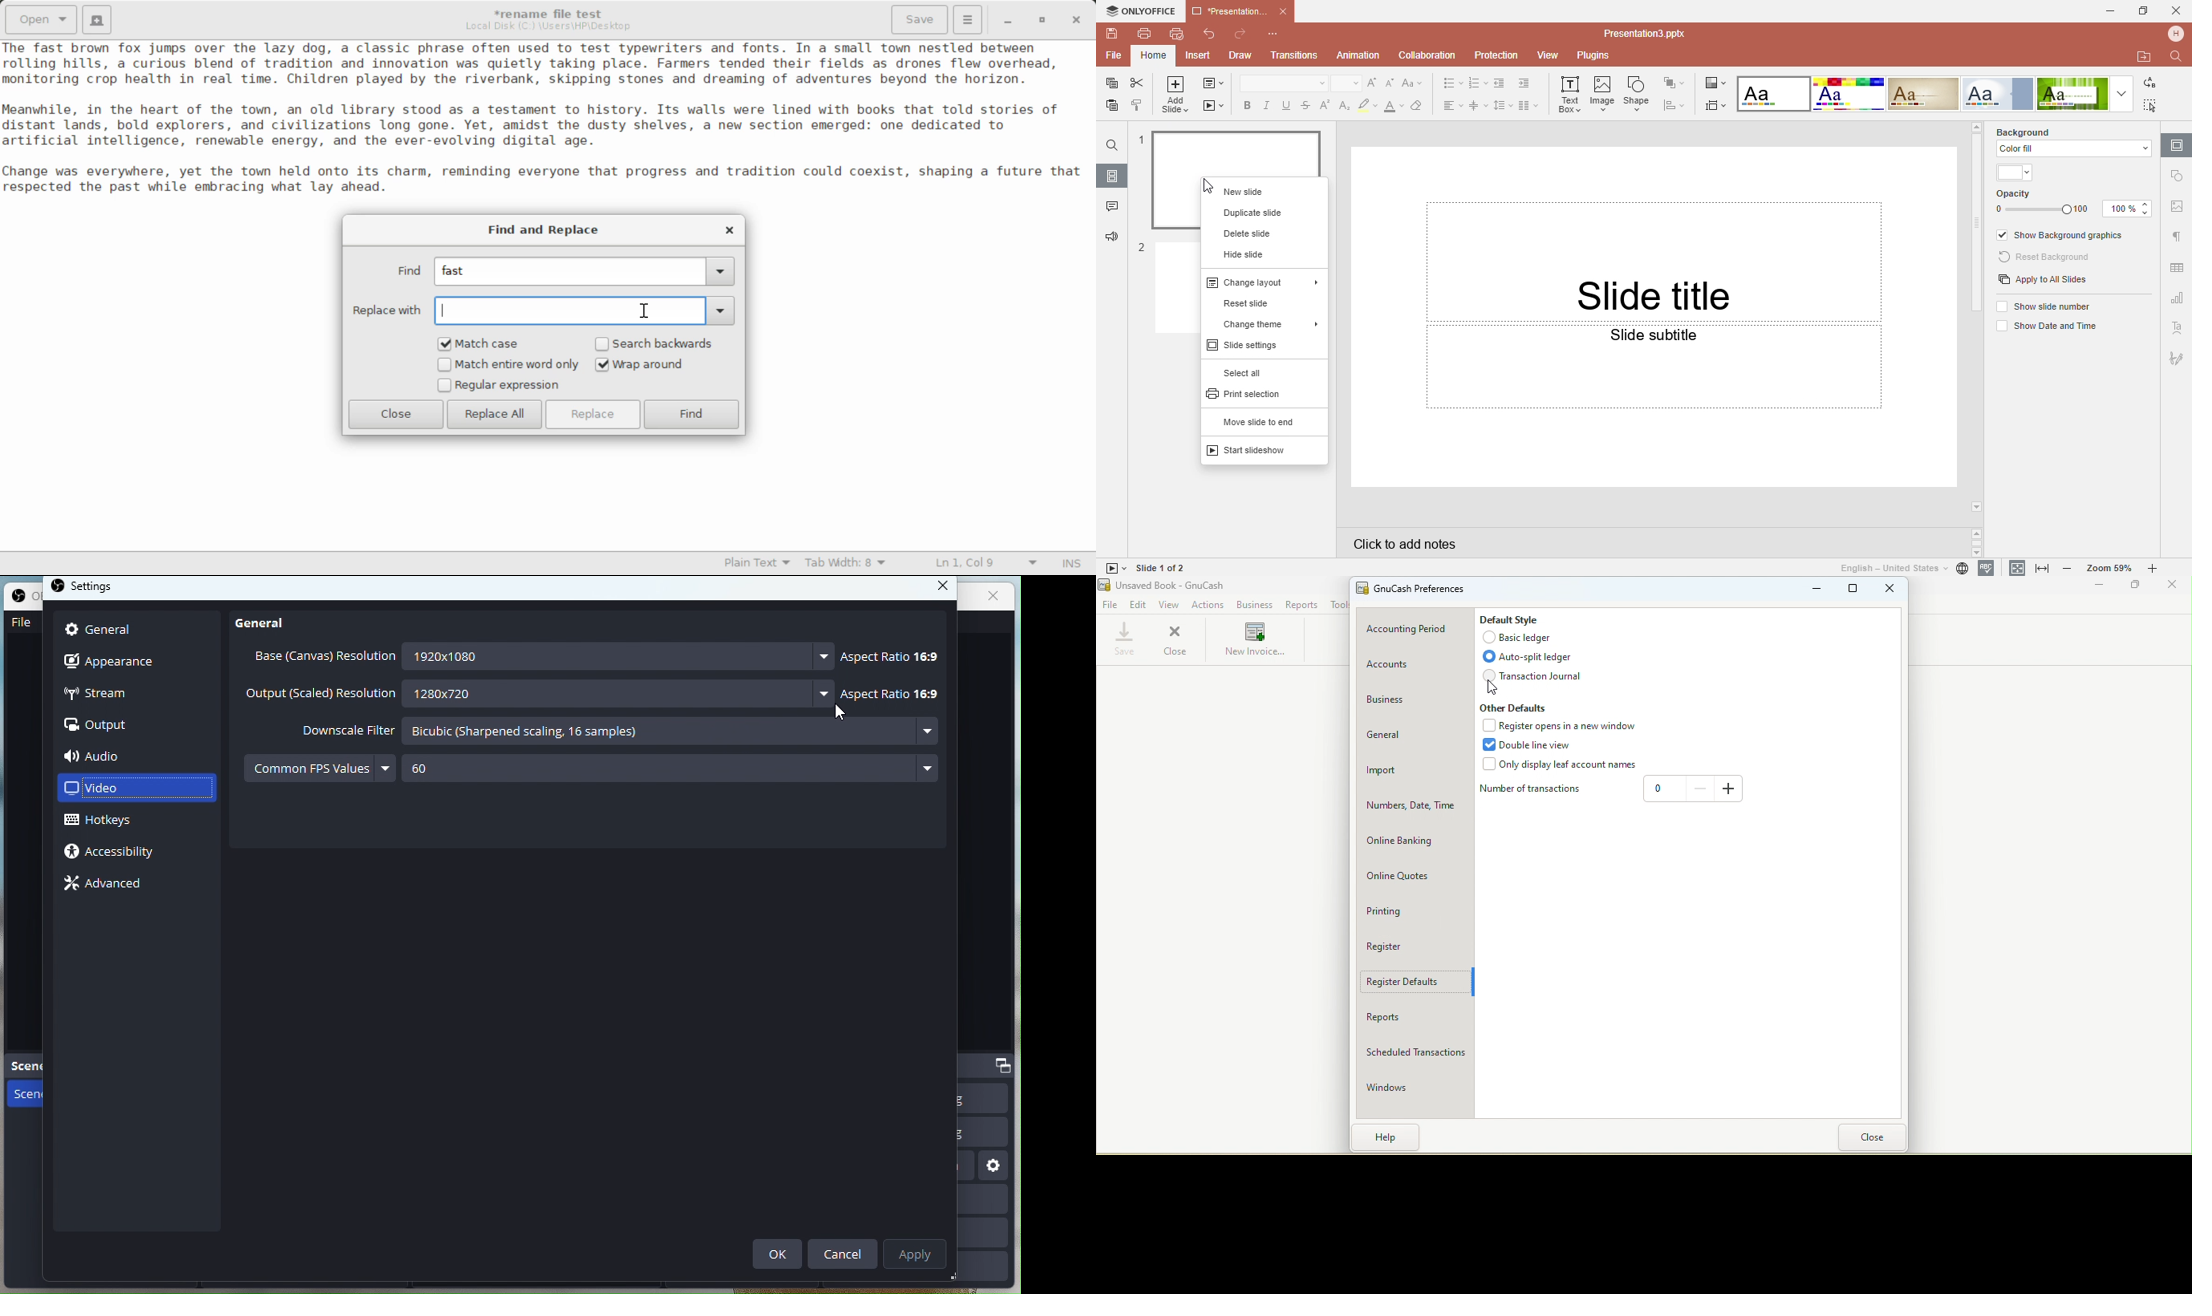  I want to click on View, so click(1170, 605).